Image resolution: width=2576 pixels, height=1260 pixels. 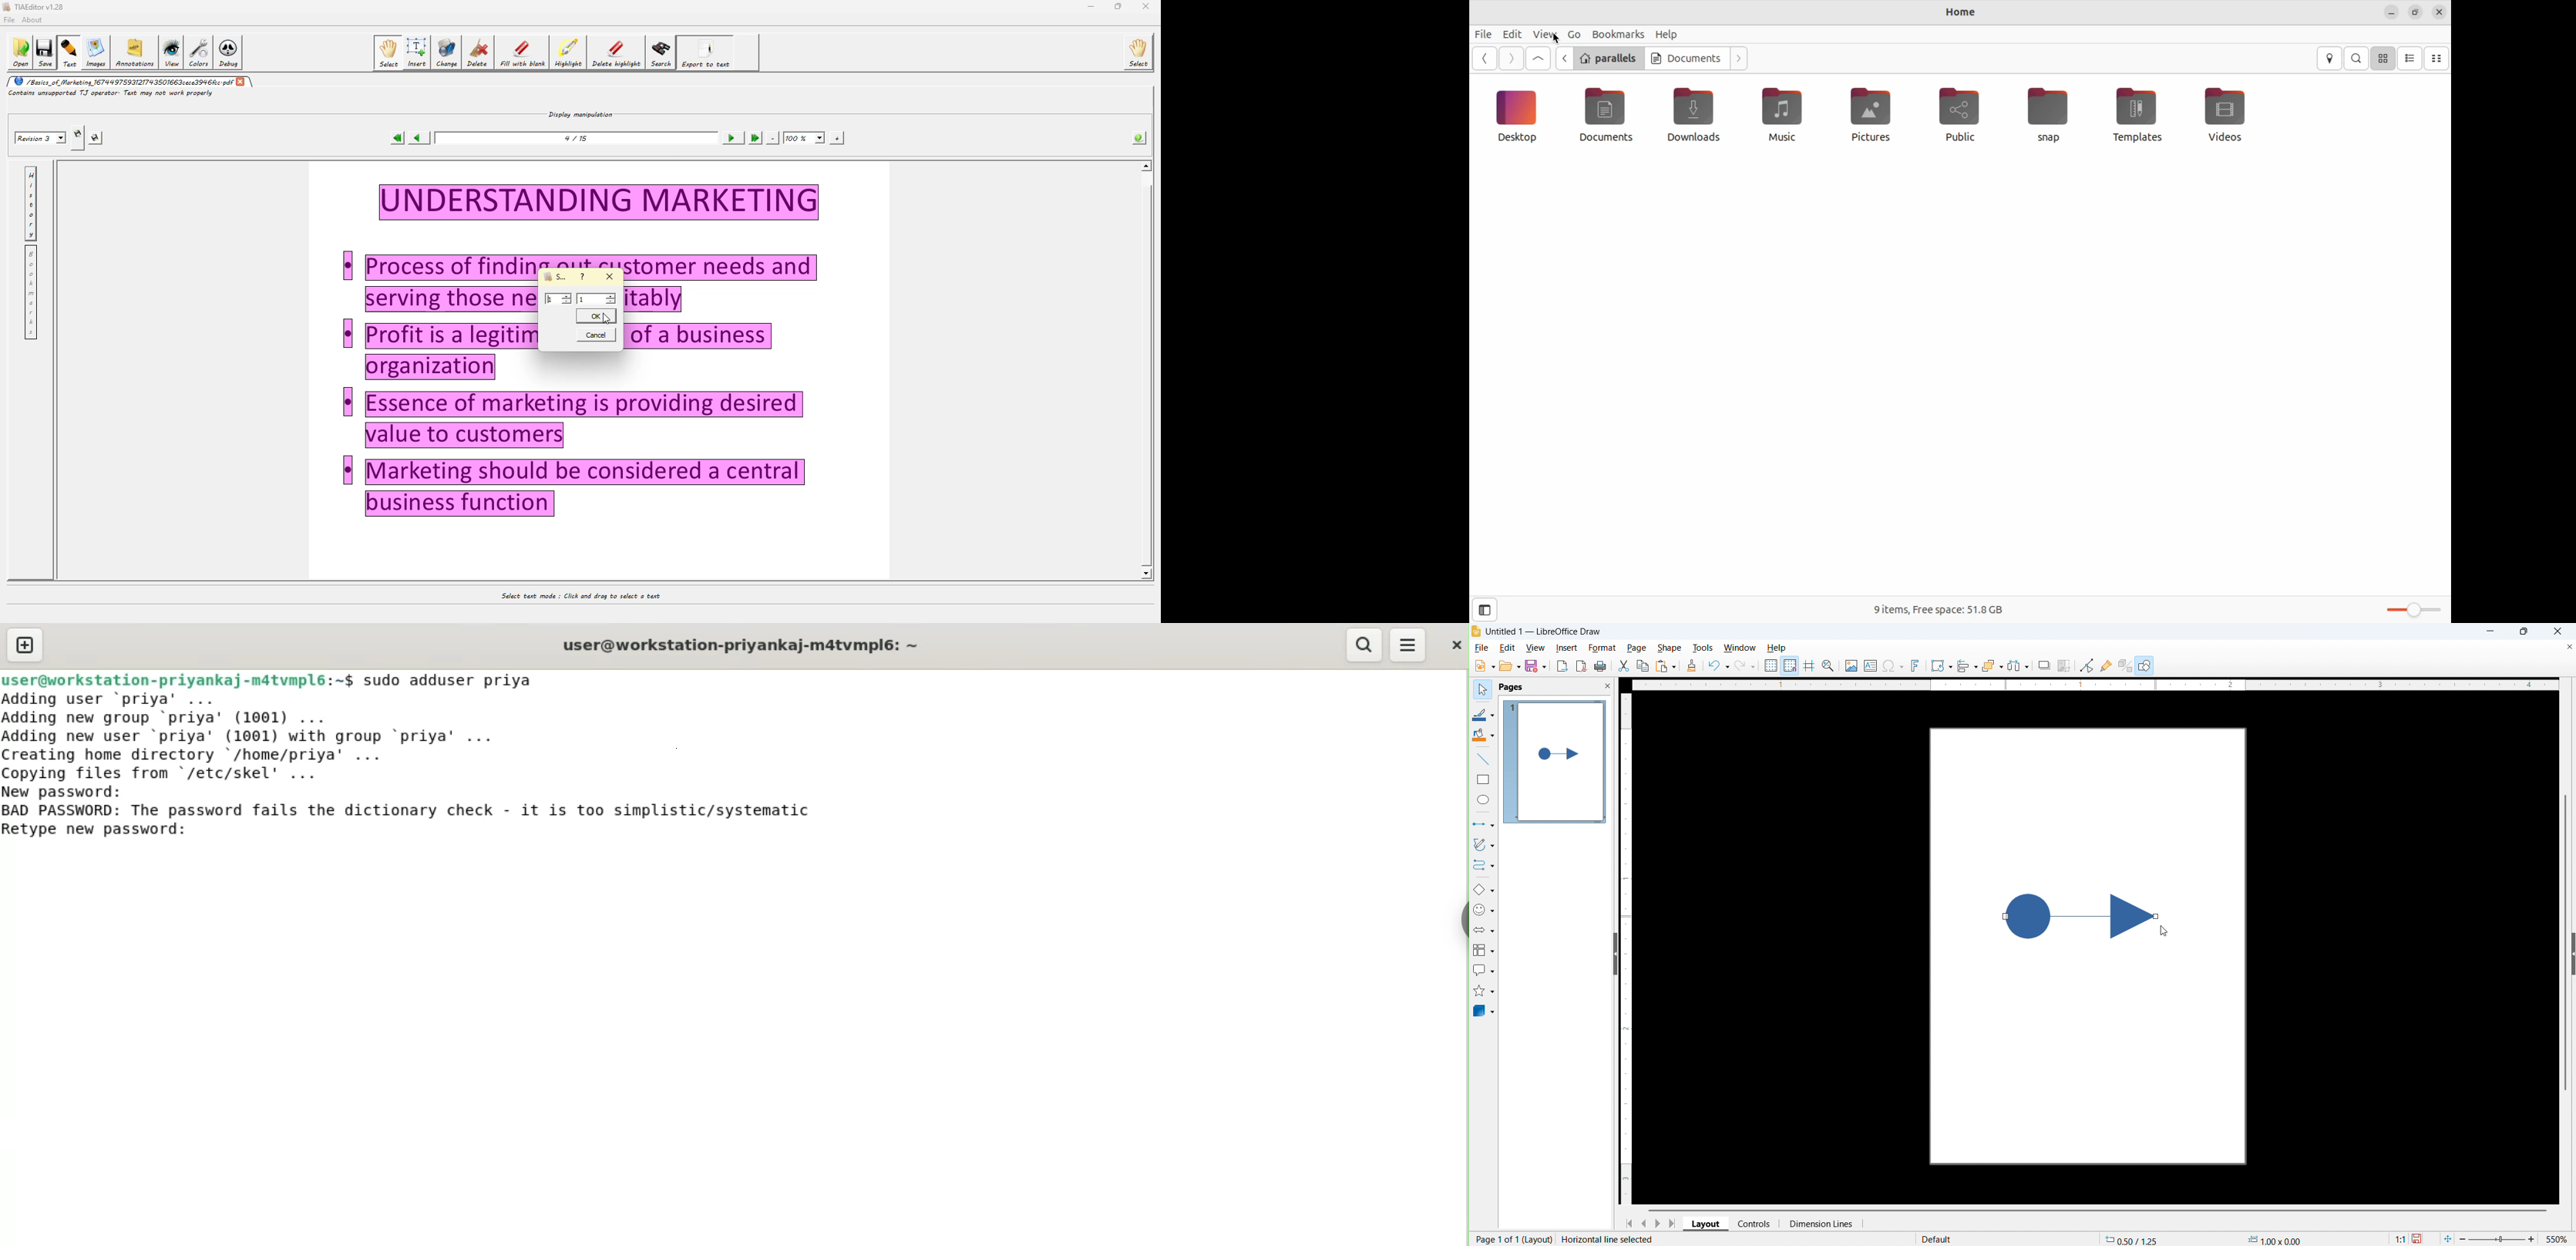 What do you see at coordinates (1485, 1011) in the screenshot?
I see `3d objects` at bounding box center [1485, 1011].